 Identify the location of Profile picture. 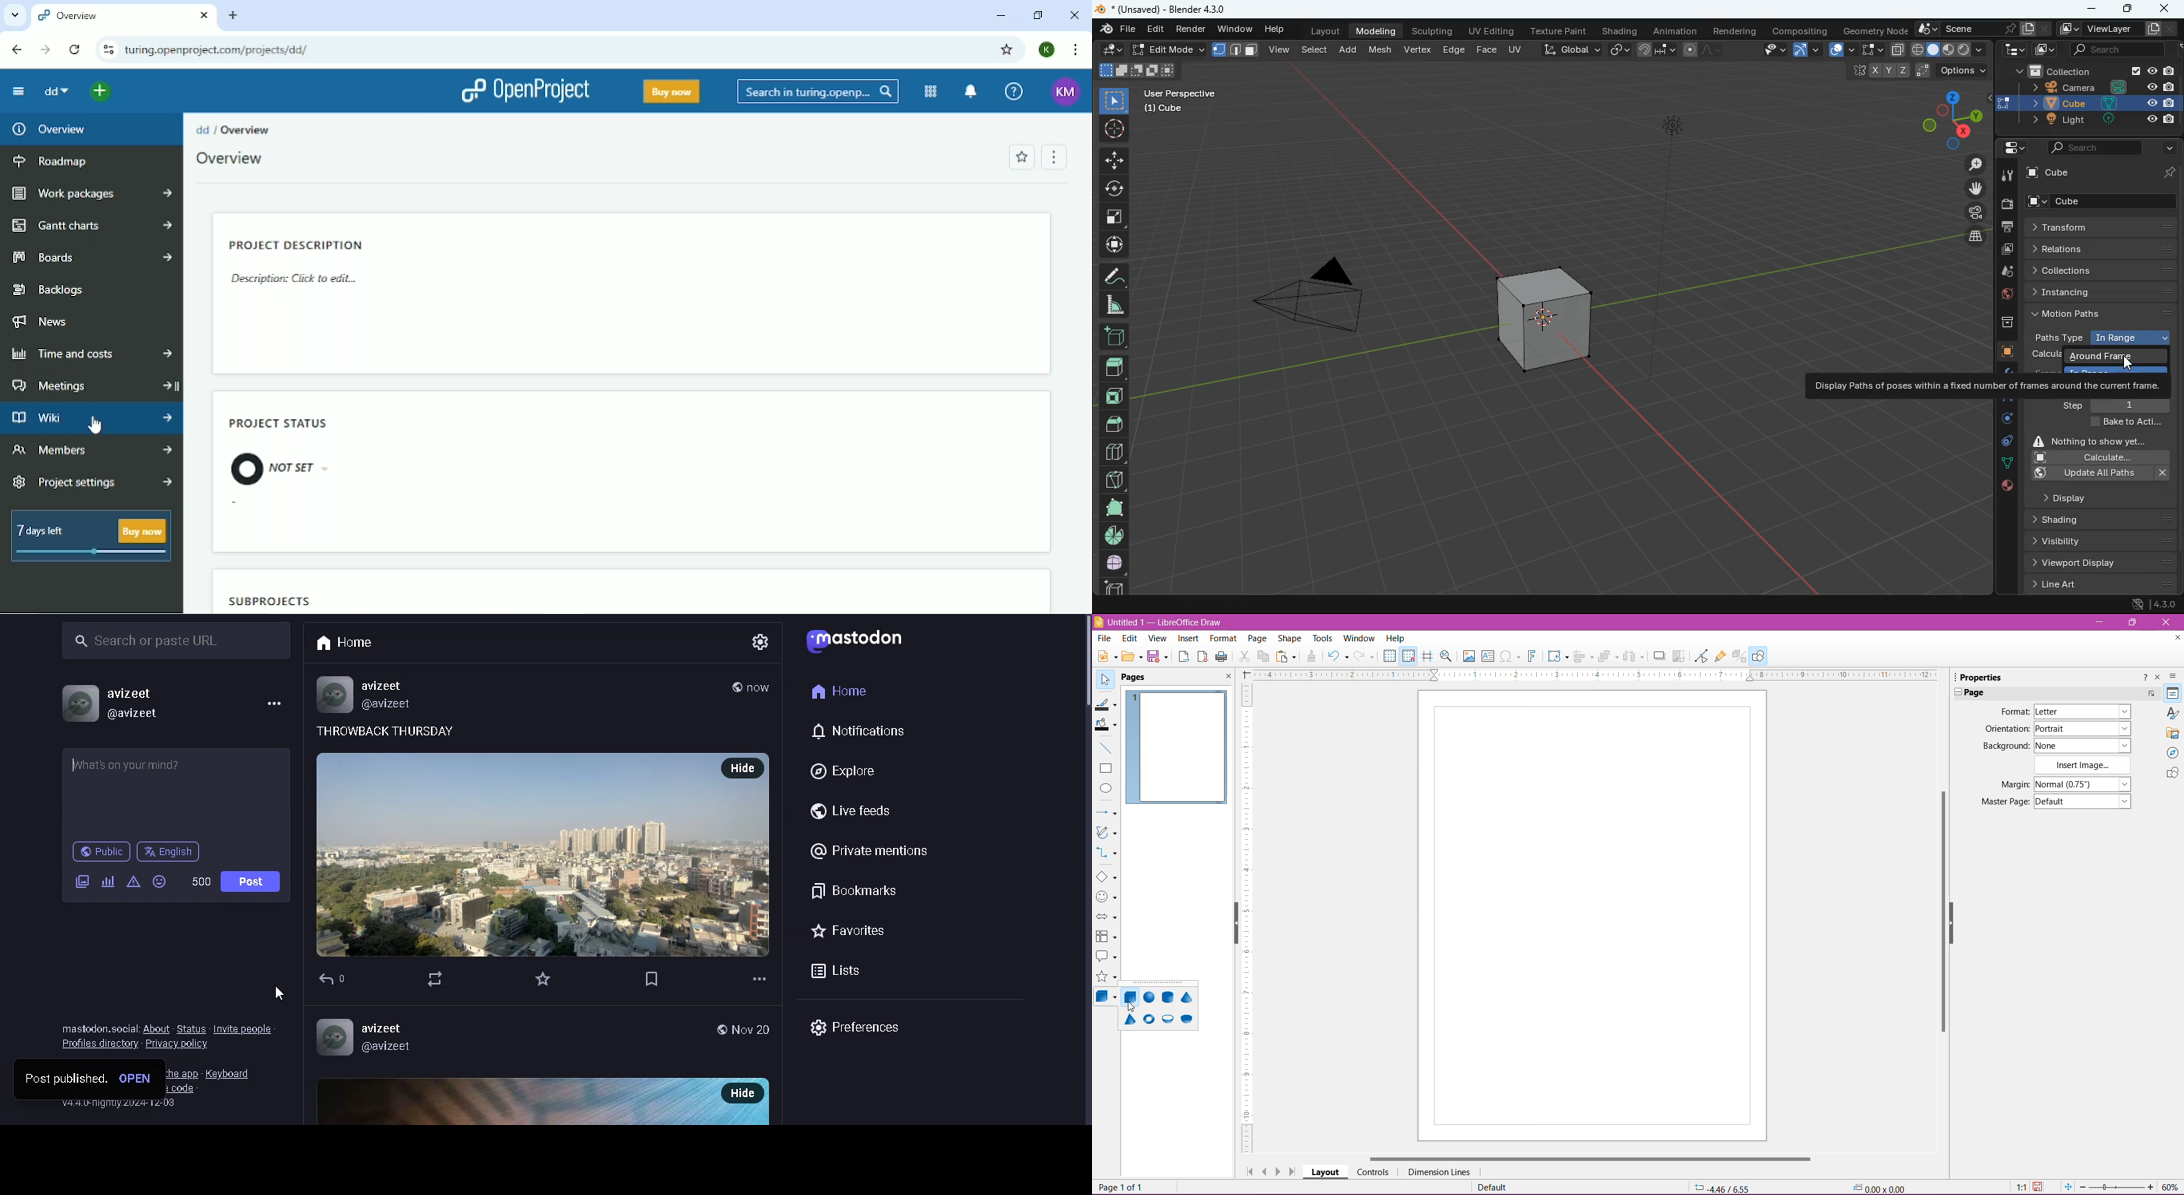
(331, 1037).